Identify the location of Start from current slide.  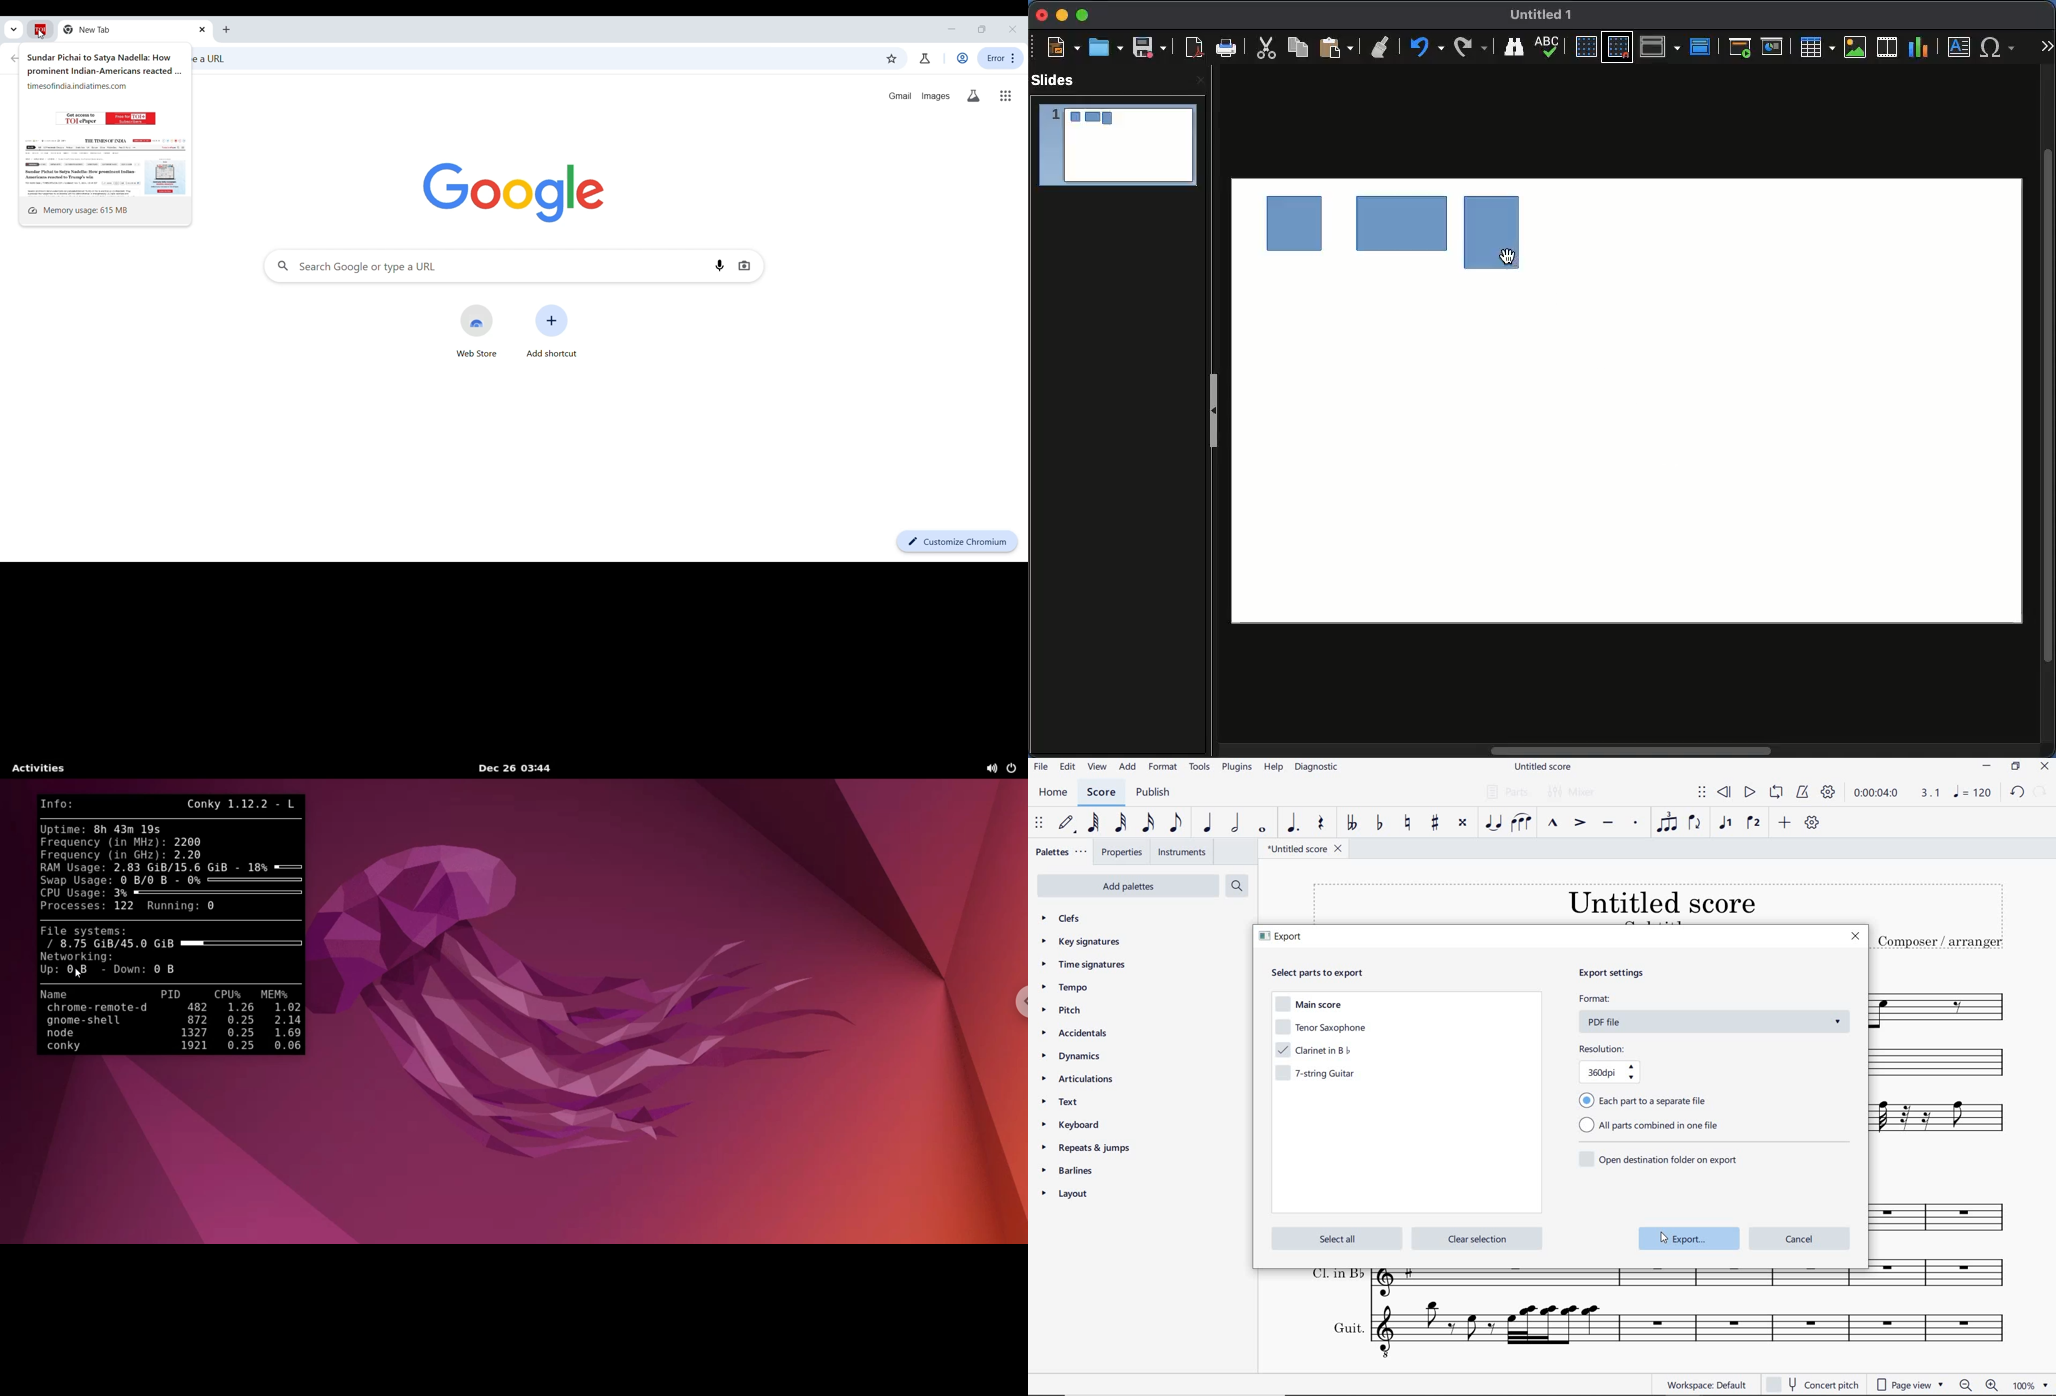
(1773, 48).